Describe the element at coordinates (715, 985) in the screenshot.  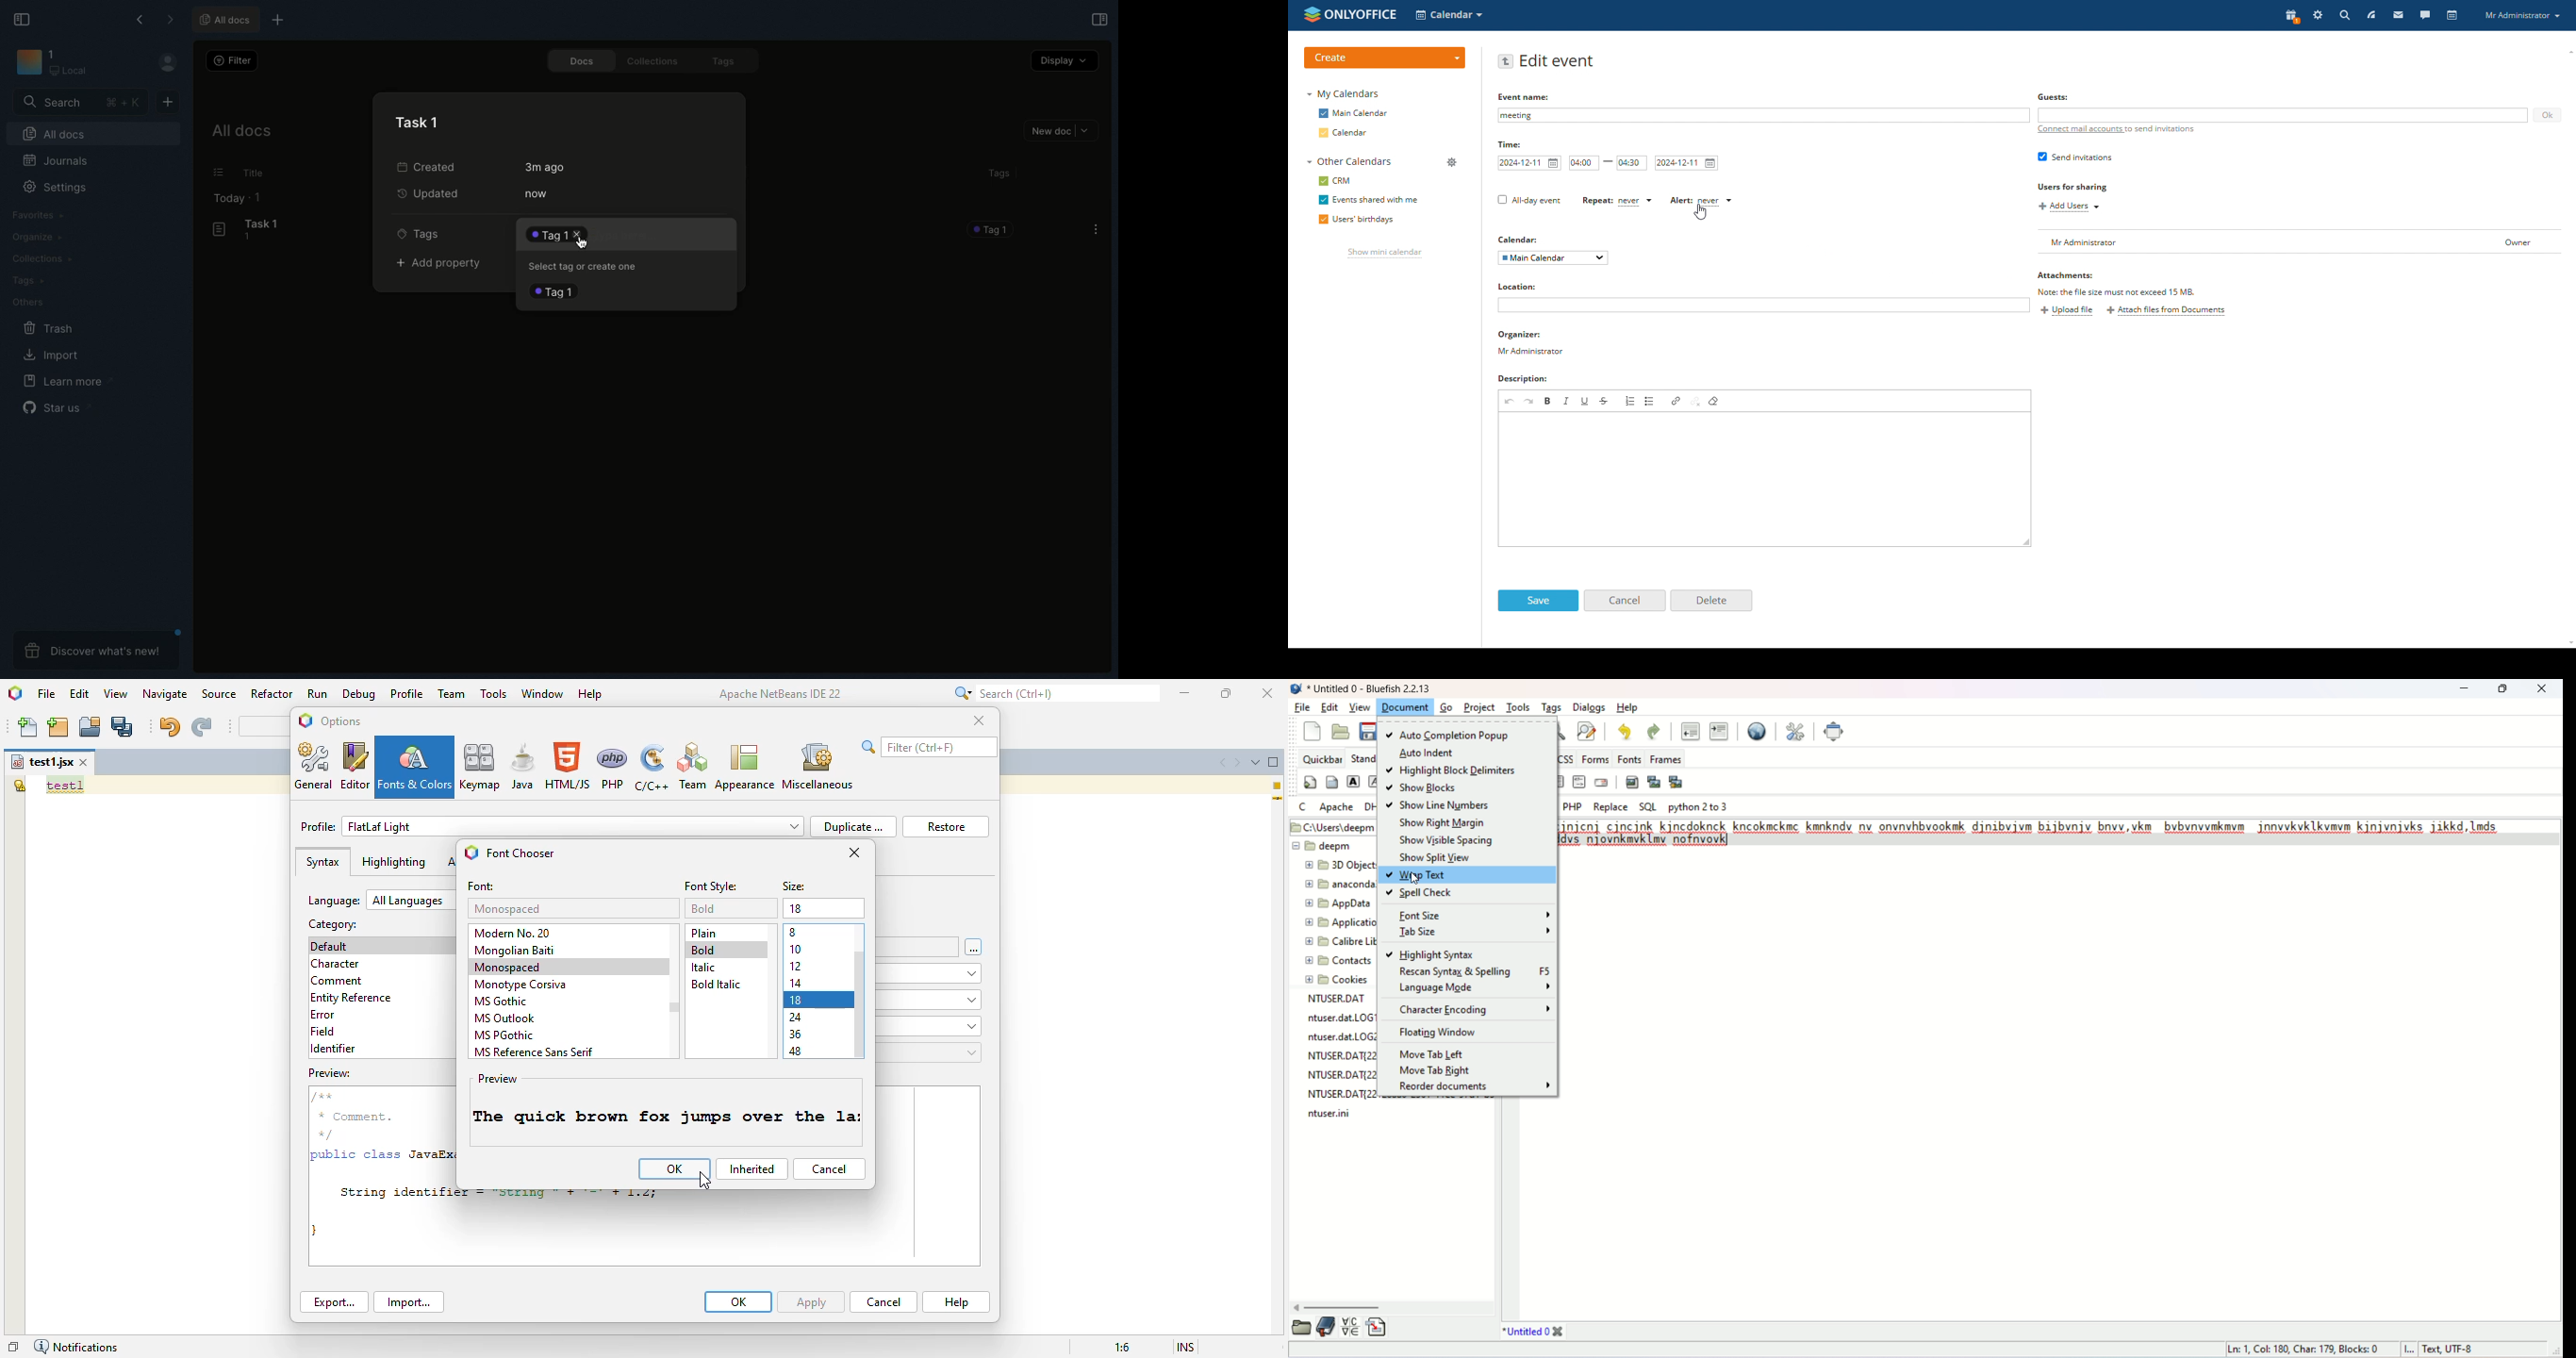
I see `bold italic` at that location.